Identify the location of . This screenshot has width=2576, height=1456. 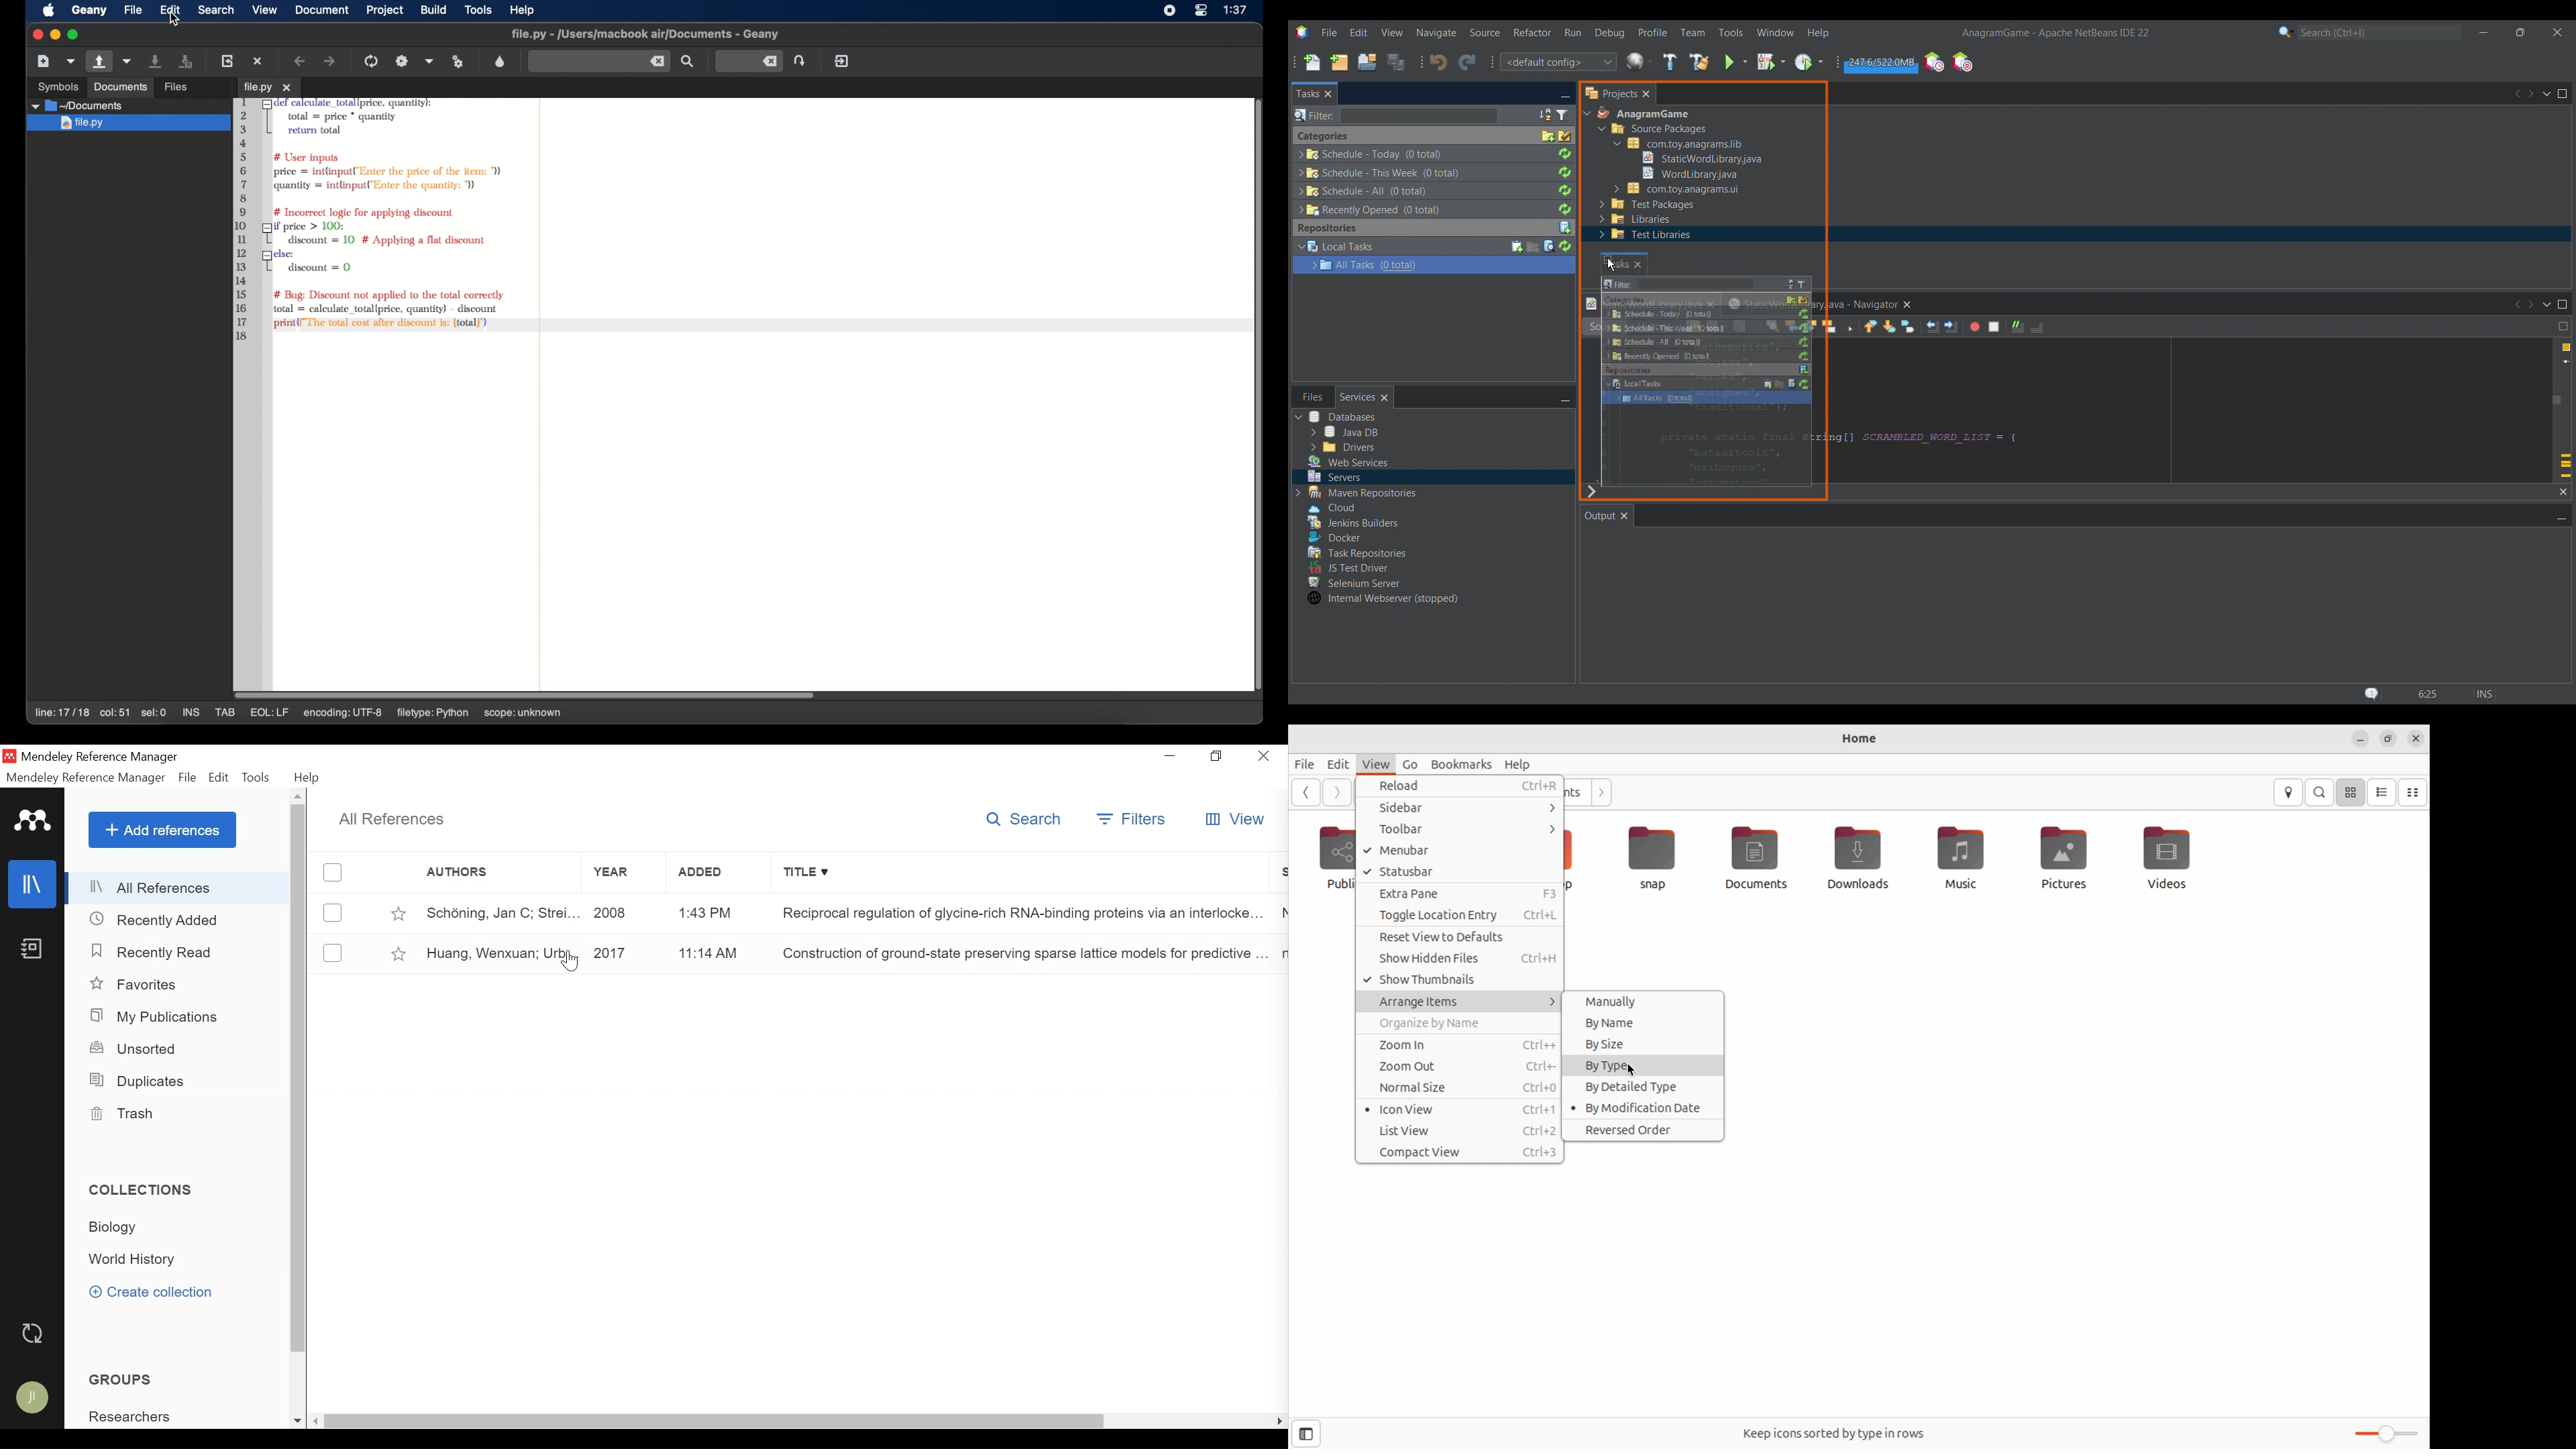
(1659, 131).